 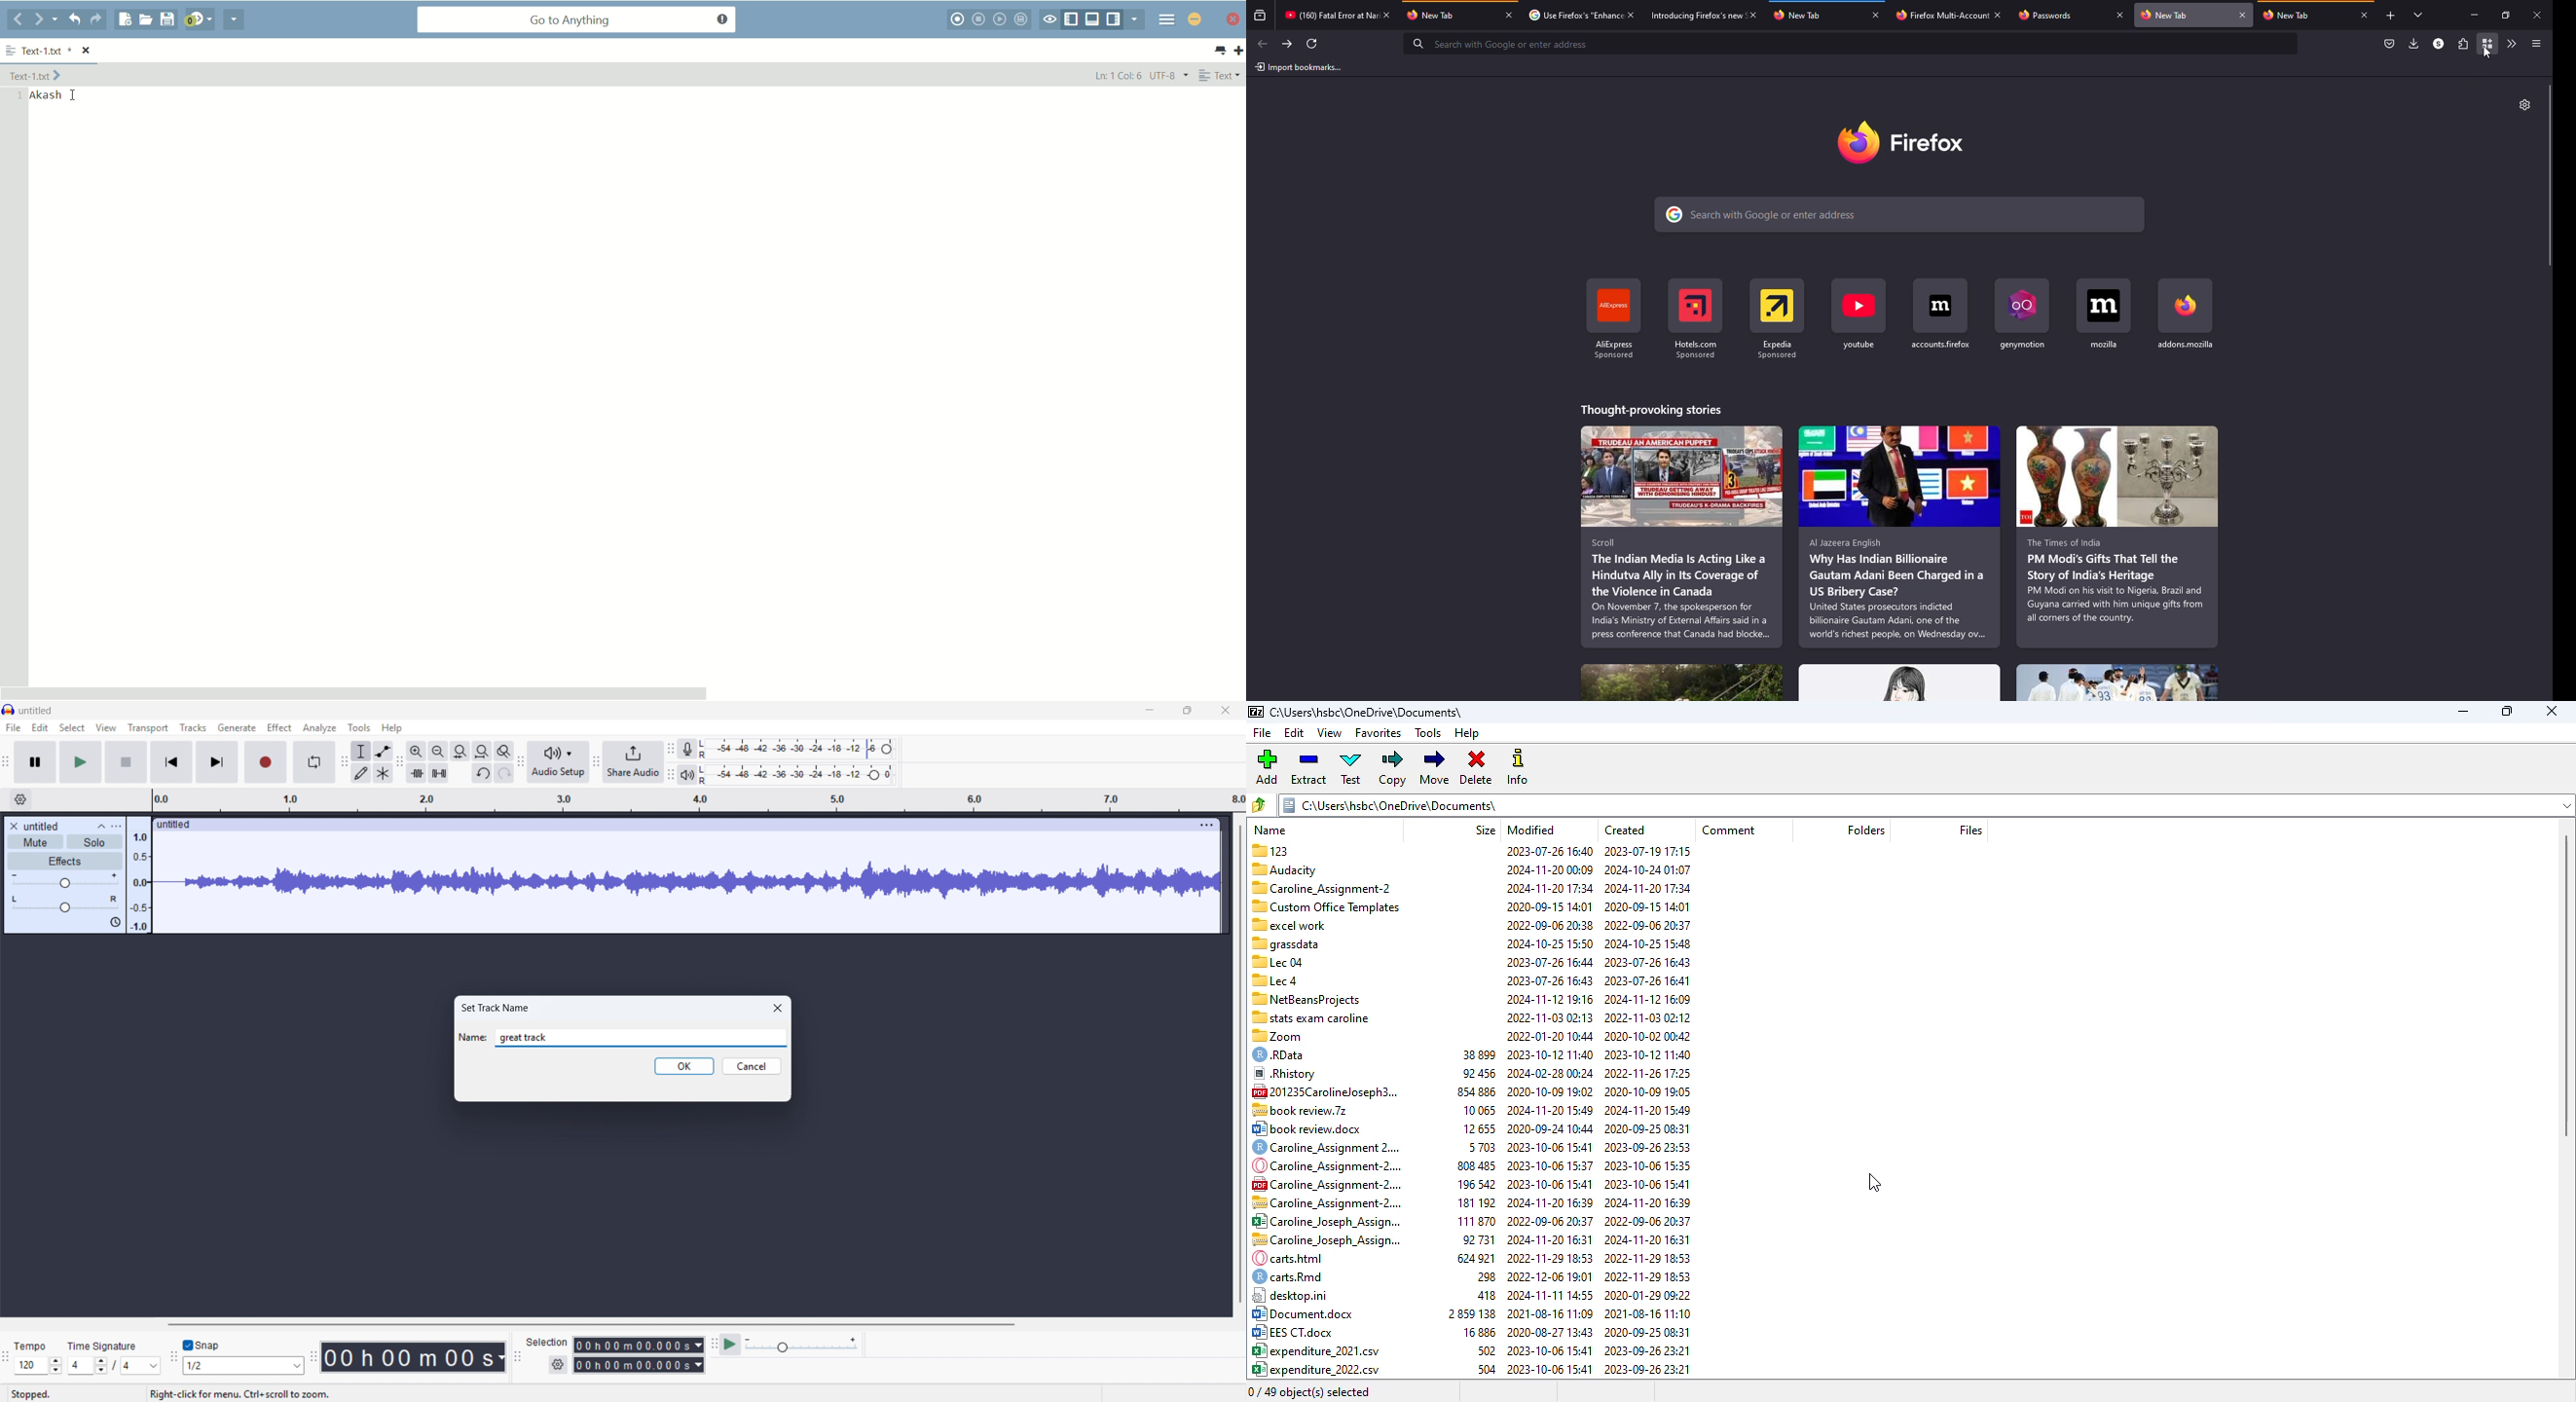 What do you see at coordinates (1878, 16) in the screenshot?
I see `close` at bounding box center [1878, 16].